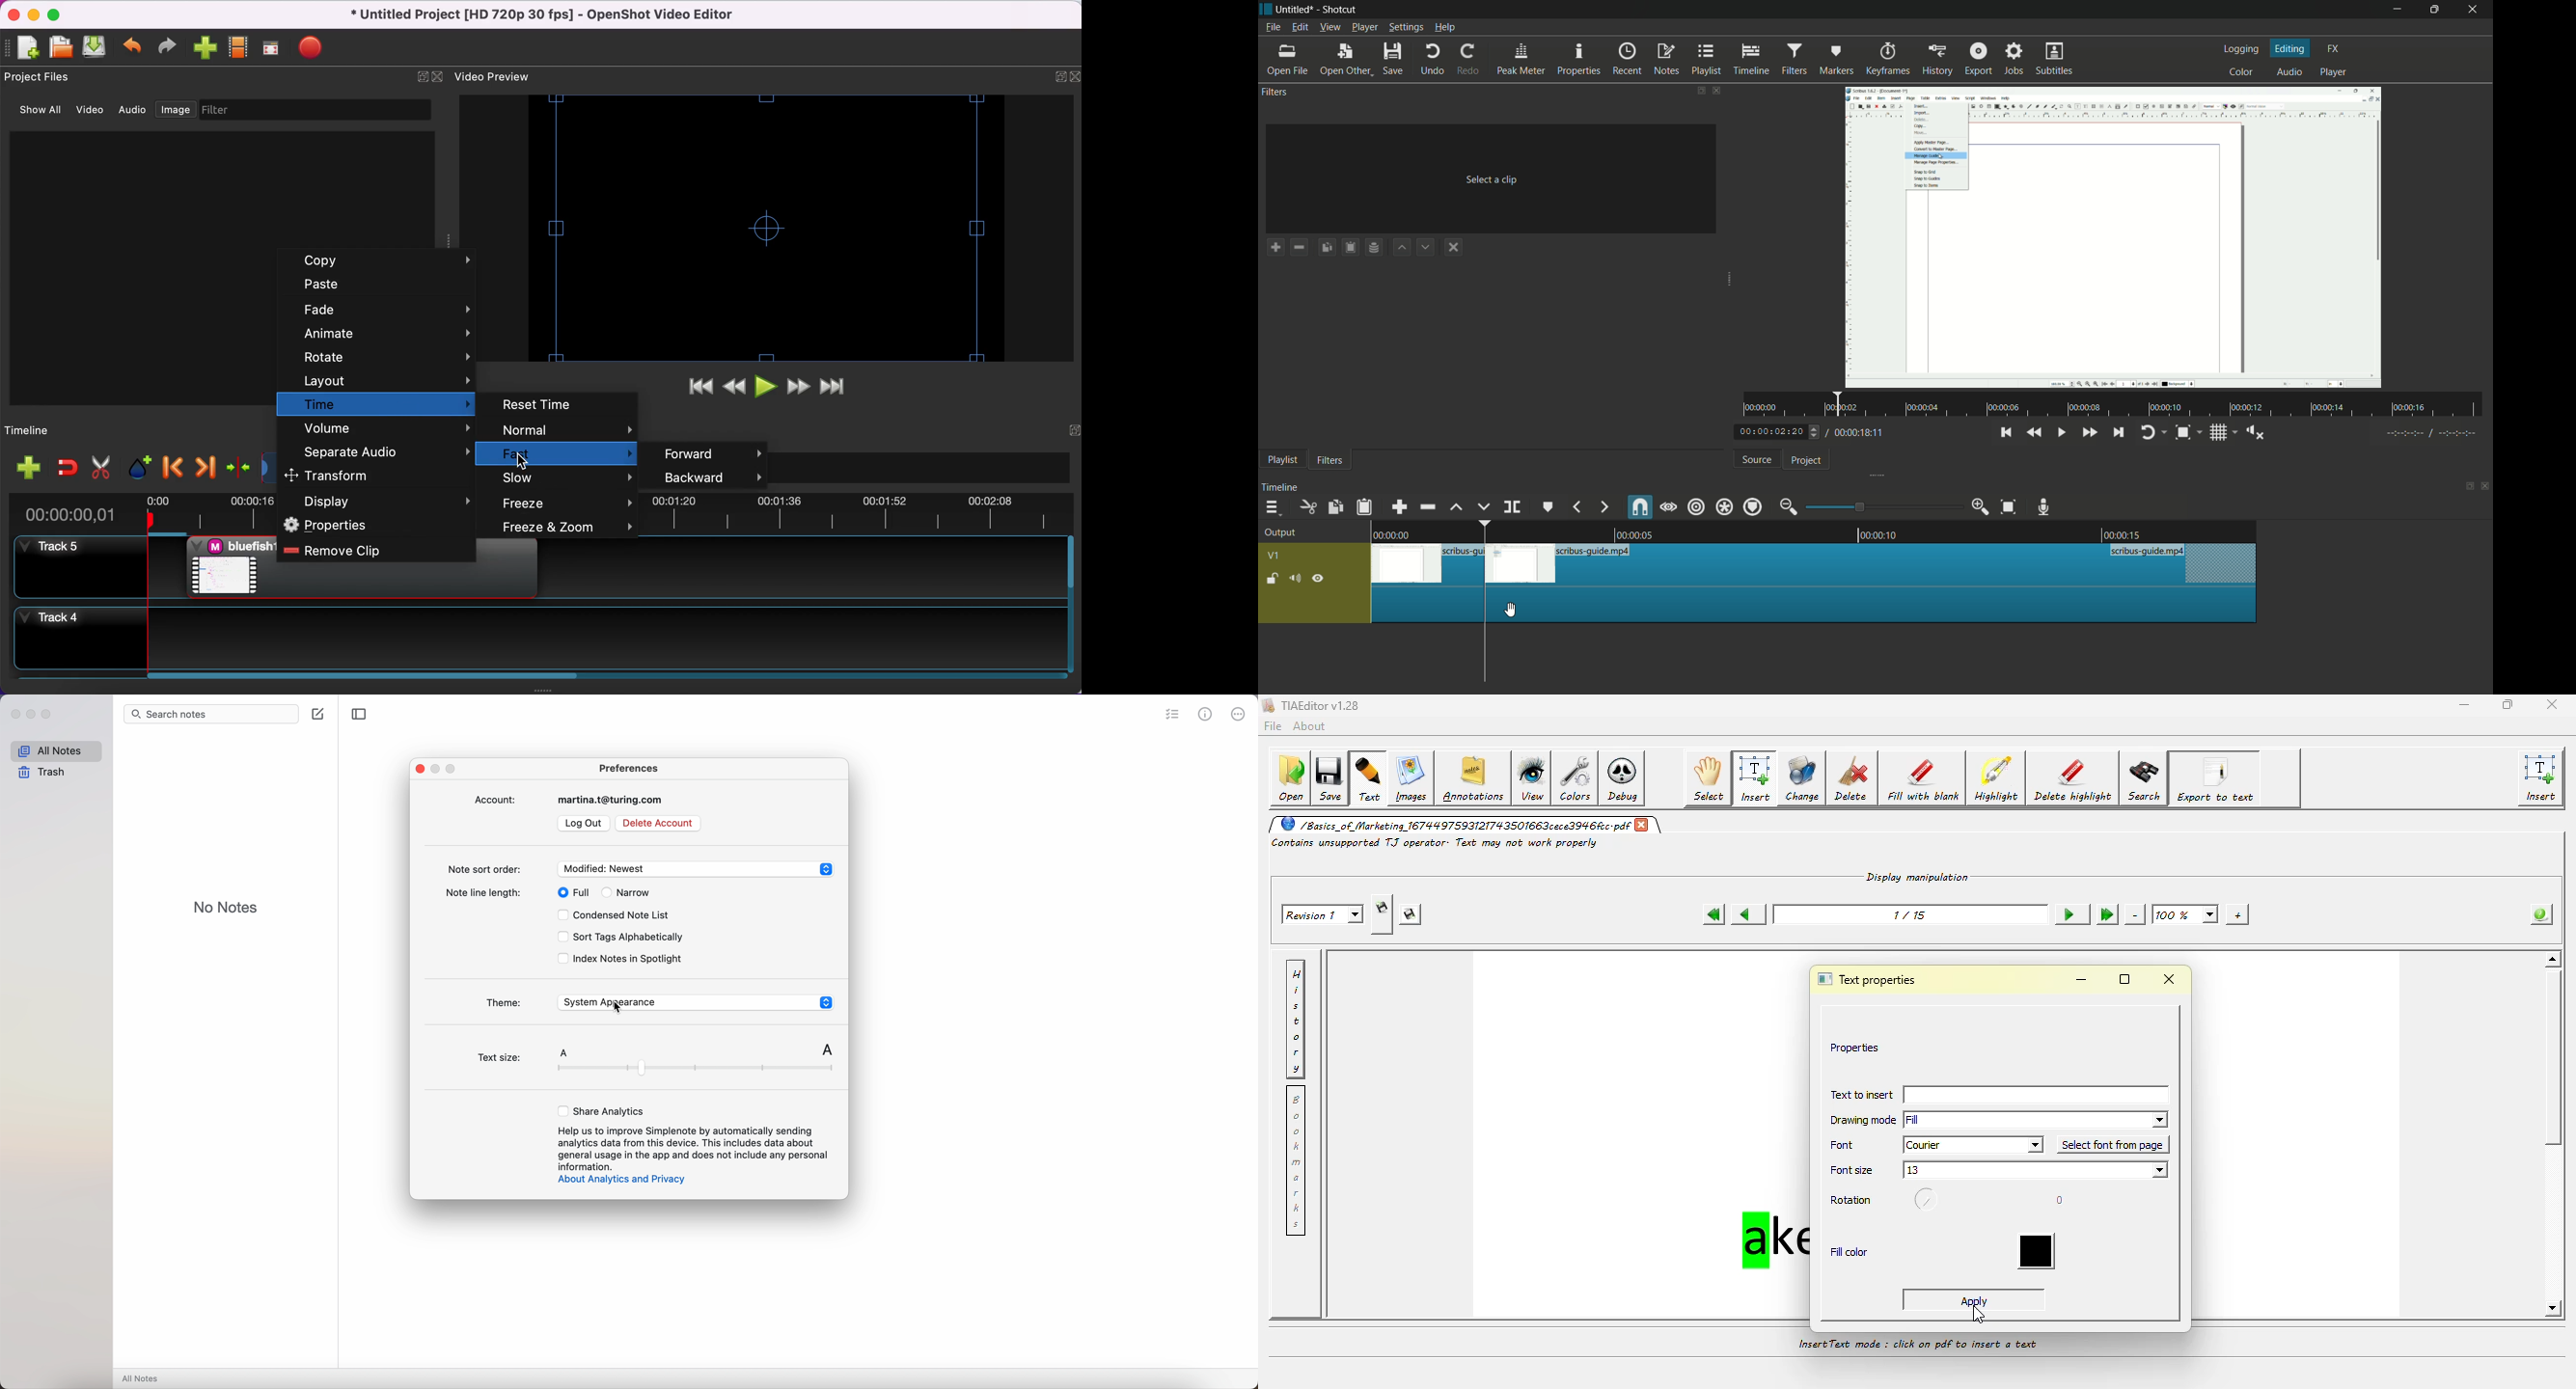  What do you see at coordinates (1172, 715) in the screenshot?
I see `check list` at bounding box center [1172, 715].